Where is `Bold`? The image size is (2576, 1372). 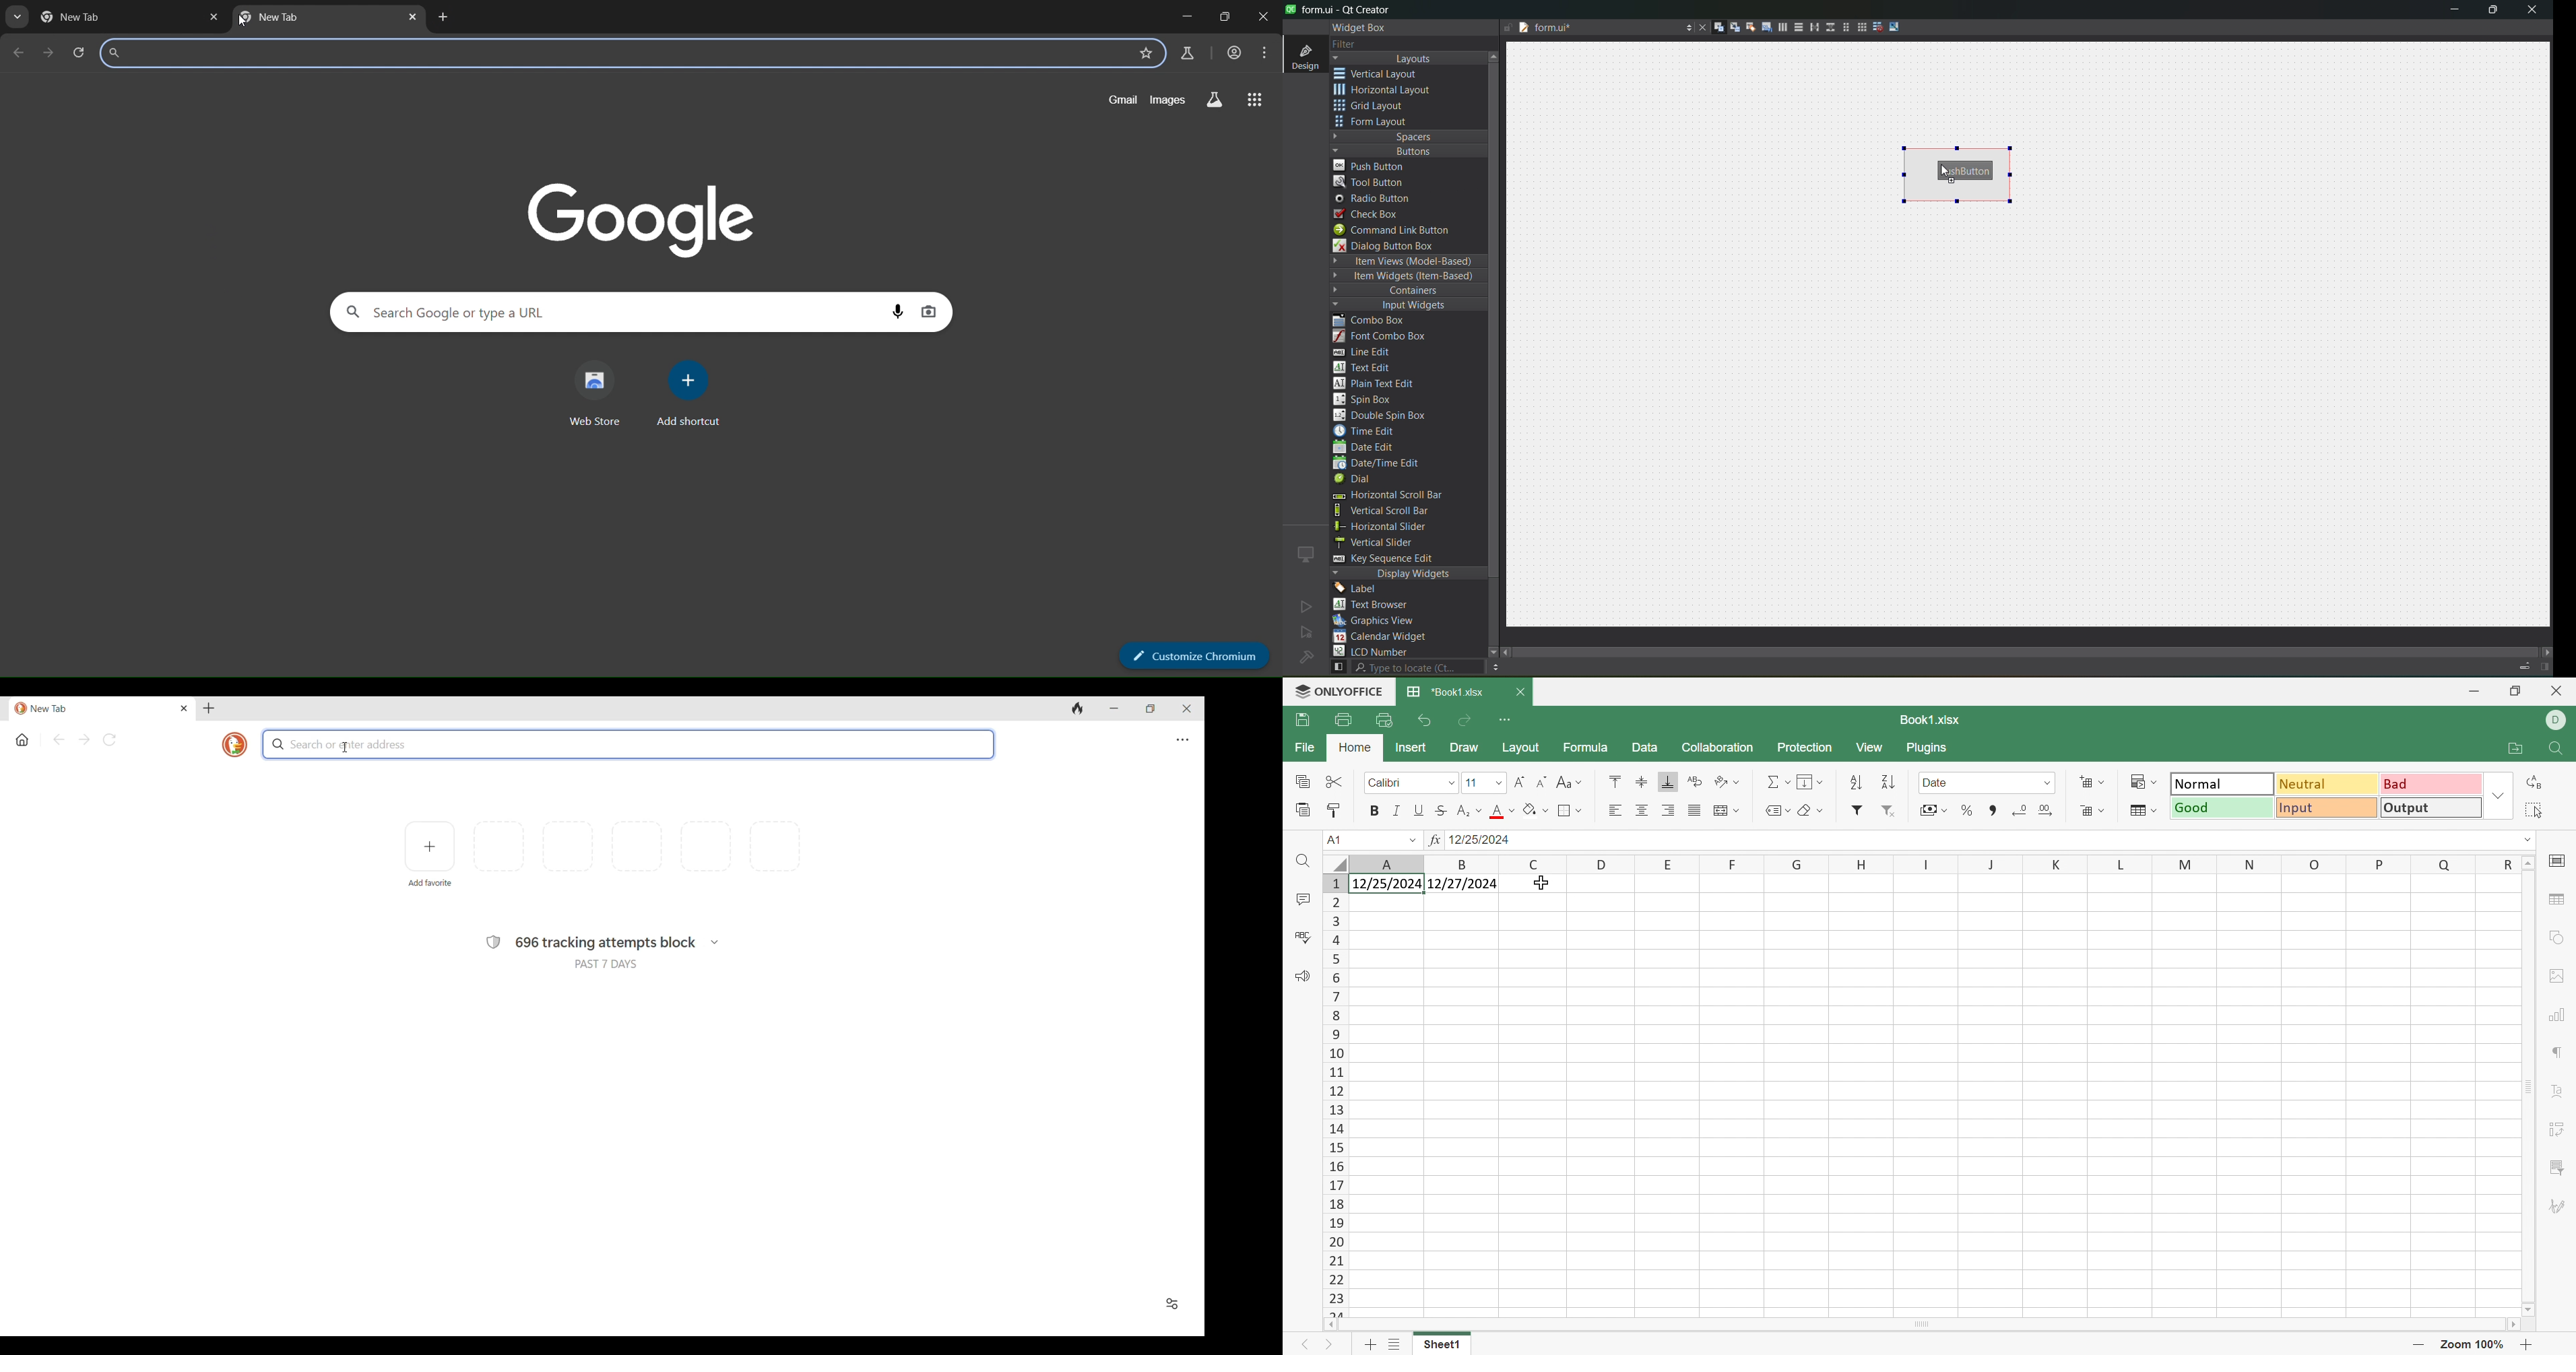 Bold is located at coordinates (1376, 812).